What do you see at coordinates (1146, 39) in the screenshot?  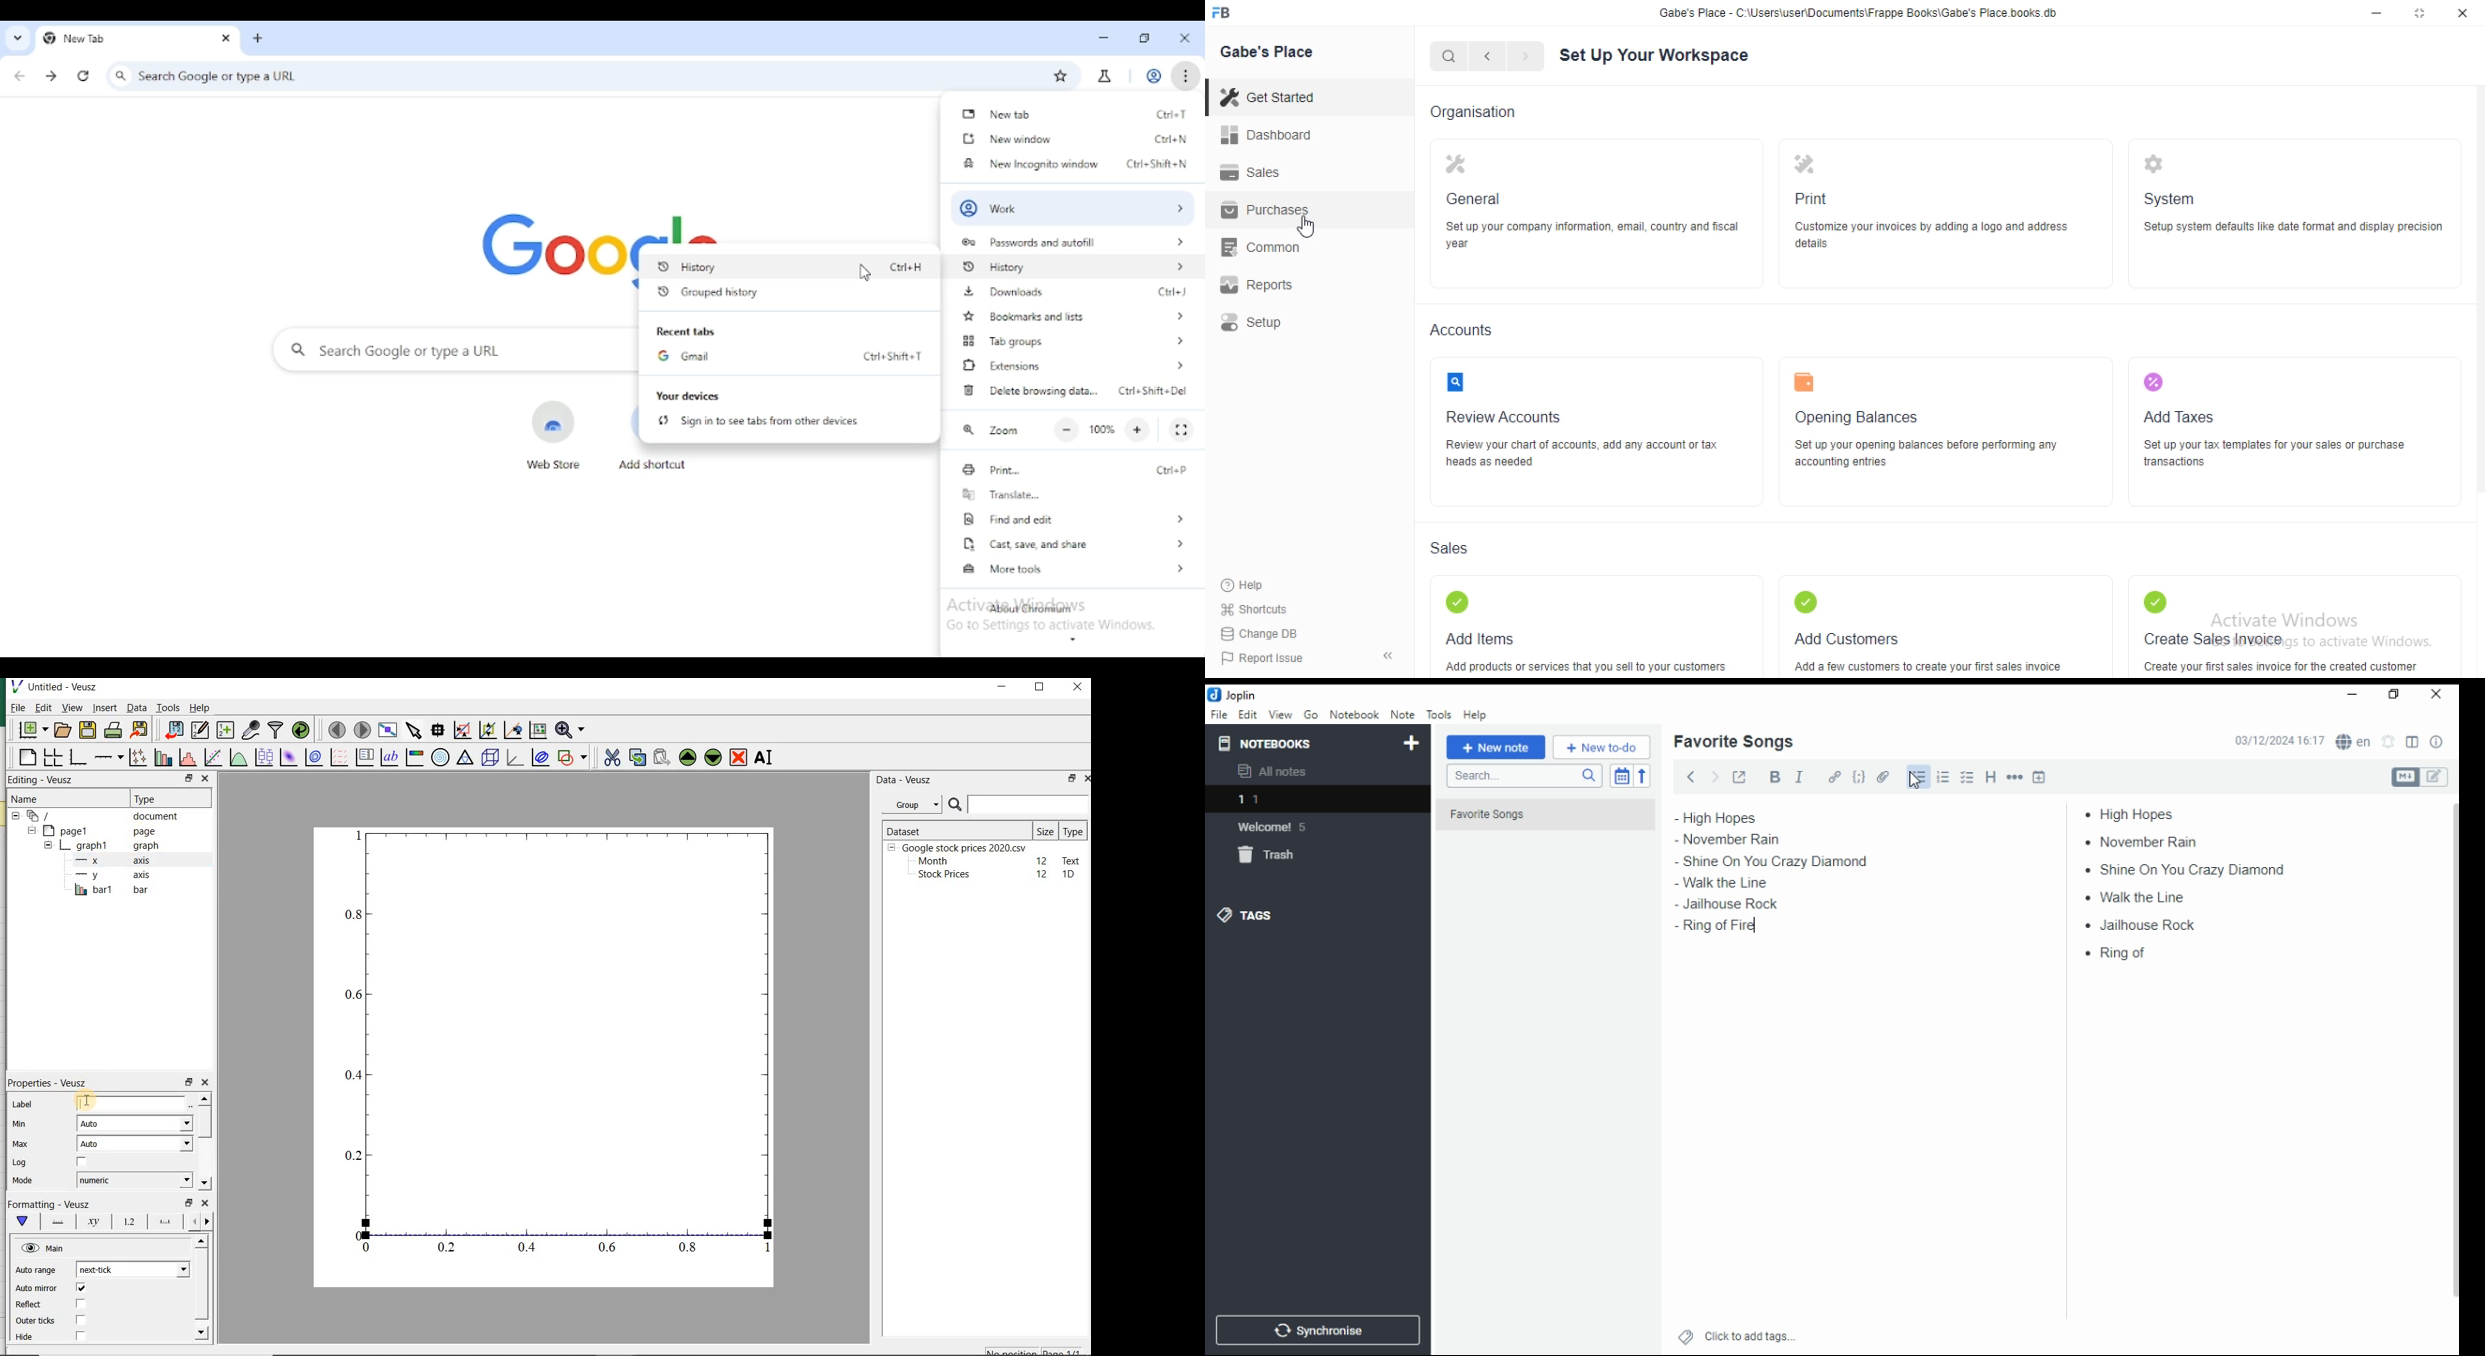 I see `maximize` at bounding box center [1146, 39].